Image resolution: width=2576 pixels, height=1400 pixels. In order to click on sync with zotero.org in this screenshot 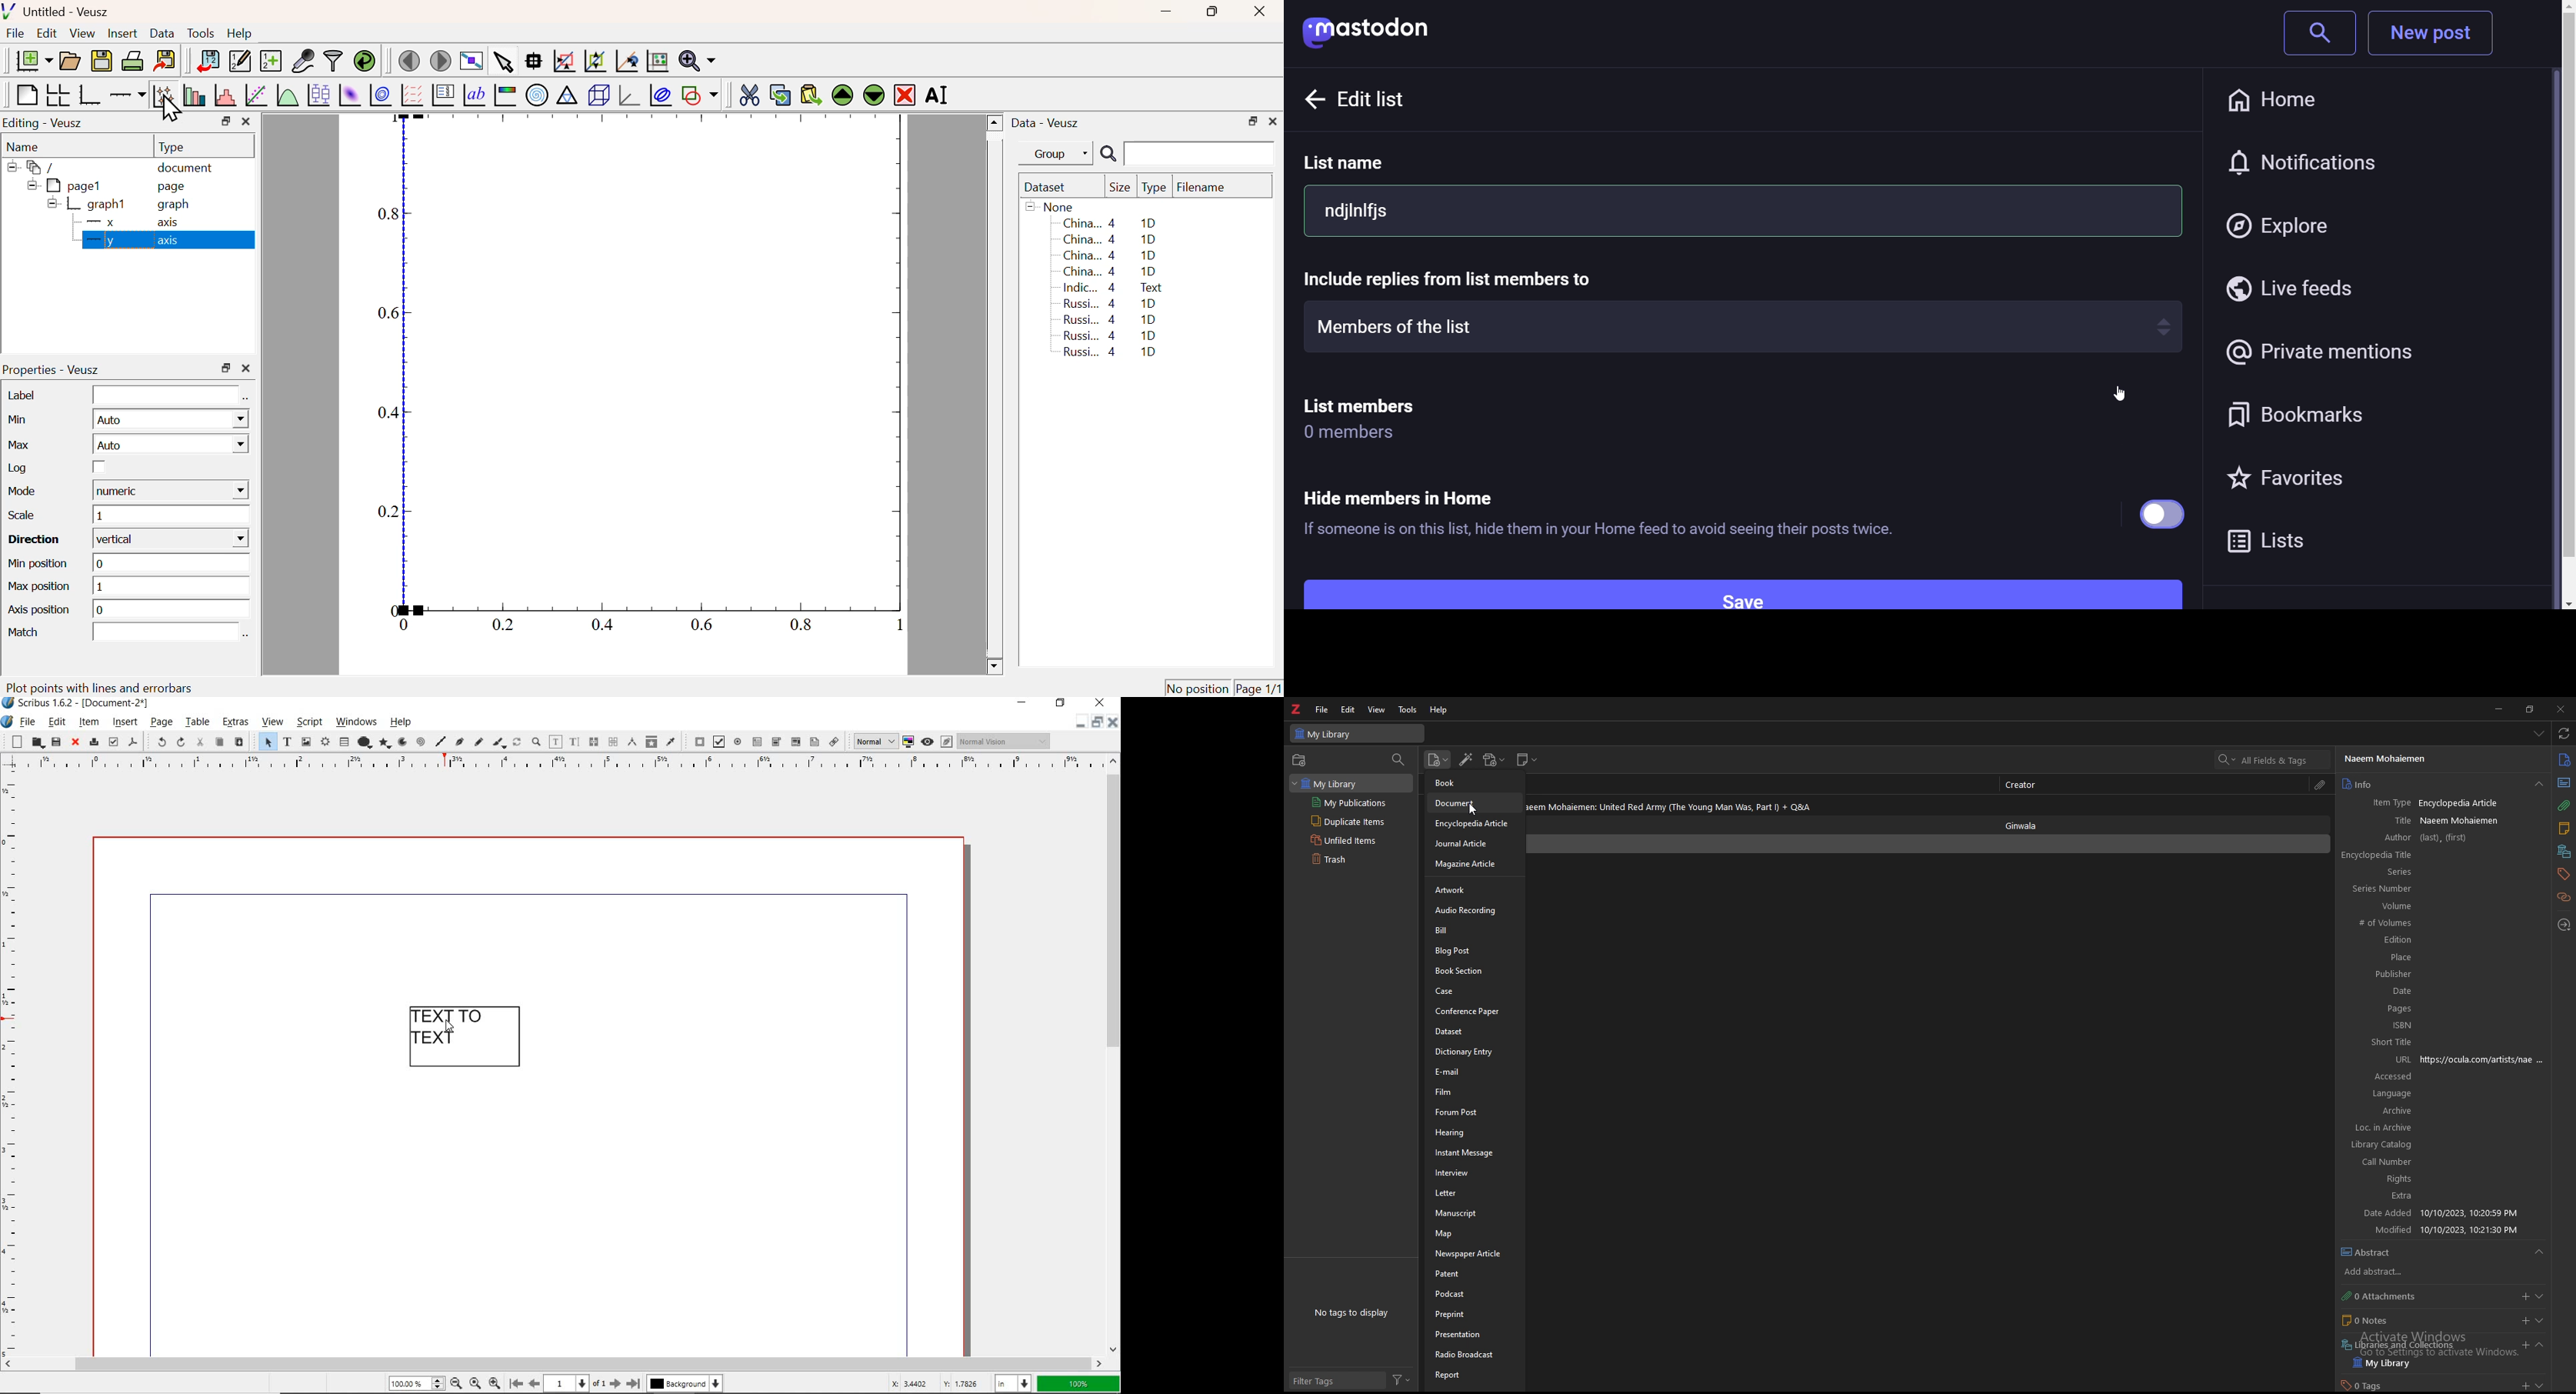, I will do `click(2564, 733)`.